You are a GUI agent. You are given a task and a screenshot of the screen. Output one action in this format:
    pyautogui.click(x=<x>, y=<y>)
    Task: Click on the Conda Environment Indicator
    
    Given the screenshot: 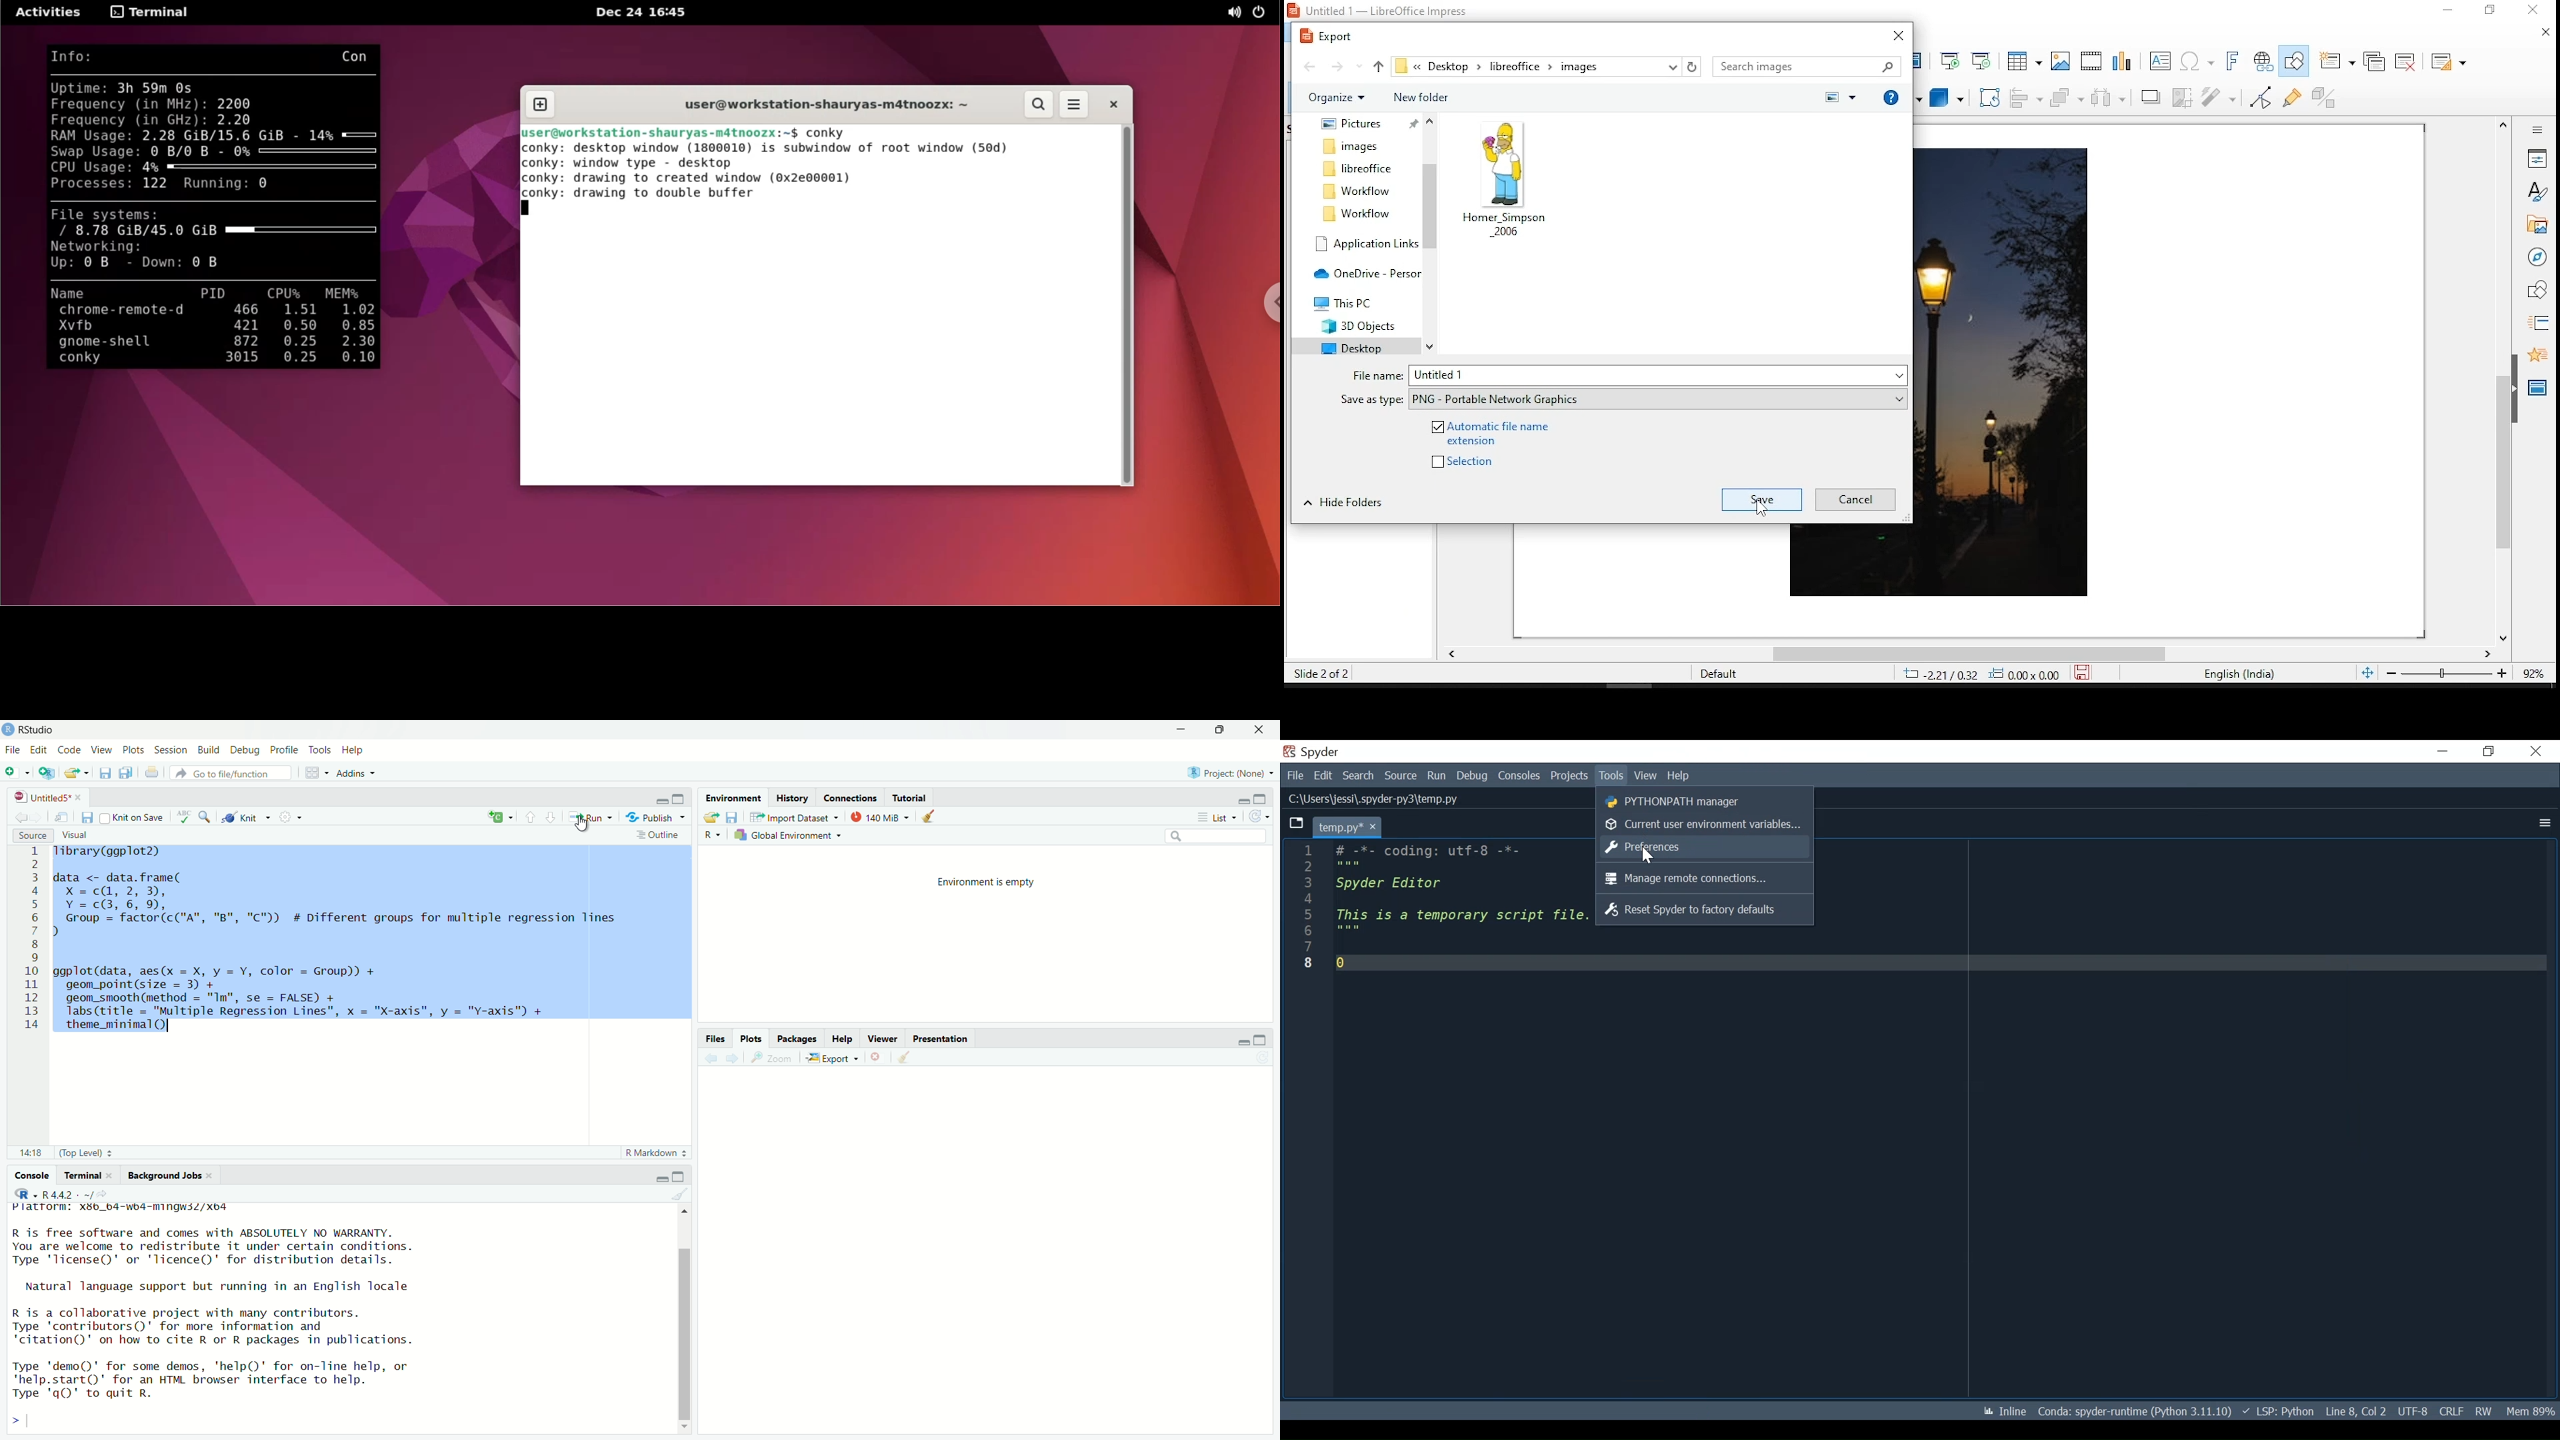 What is the action you would take?
    pyautogui.click(x=2135, y=1409)
    